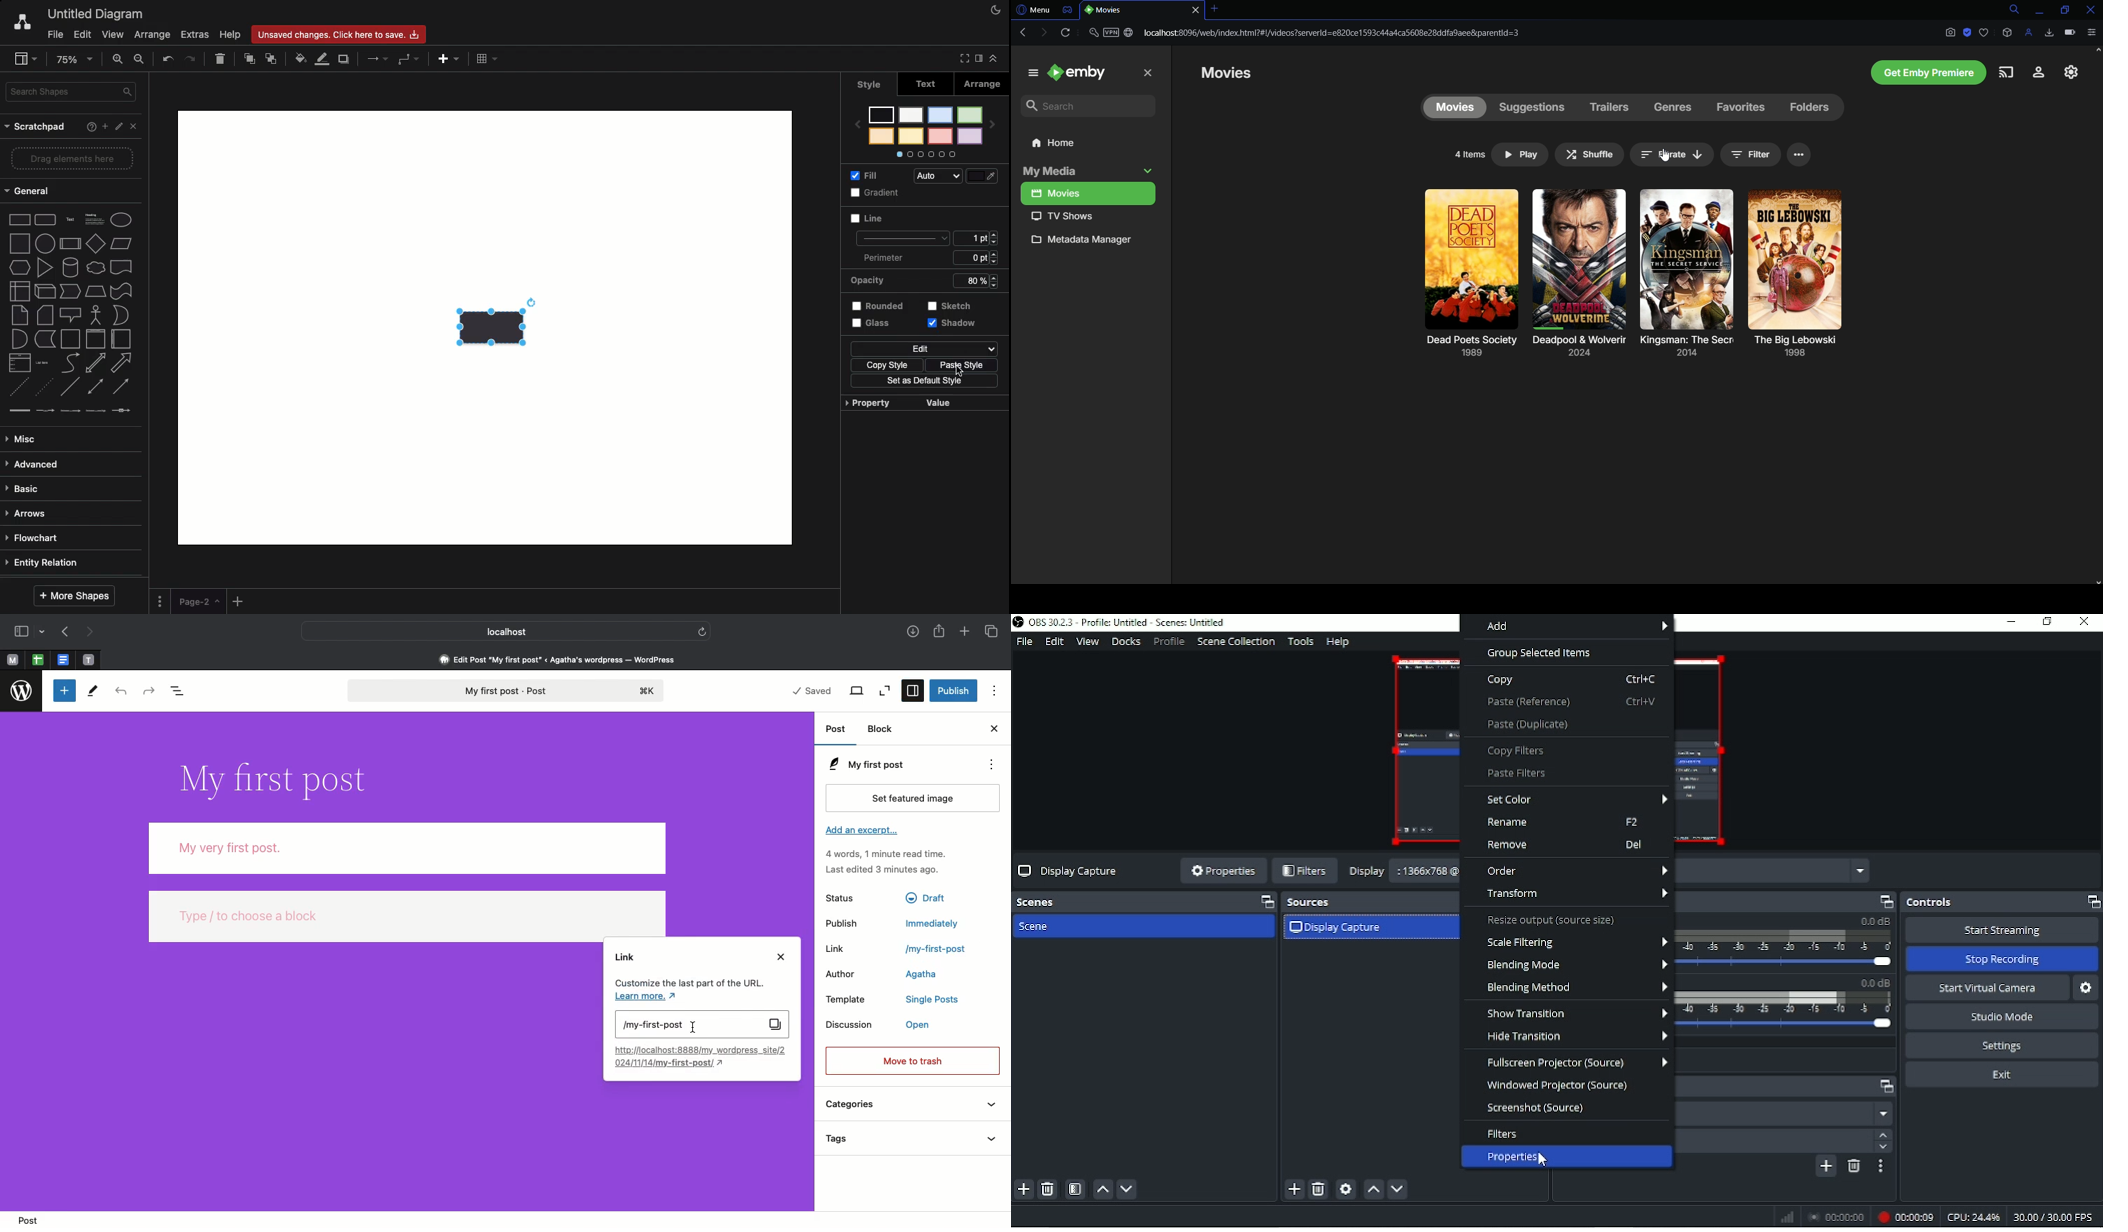 The width and height of the screenshot is (2128, 1232). I want to click on Line, so click(872, 221).